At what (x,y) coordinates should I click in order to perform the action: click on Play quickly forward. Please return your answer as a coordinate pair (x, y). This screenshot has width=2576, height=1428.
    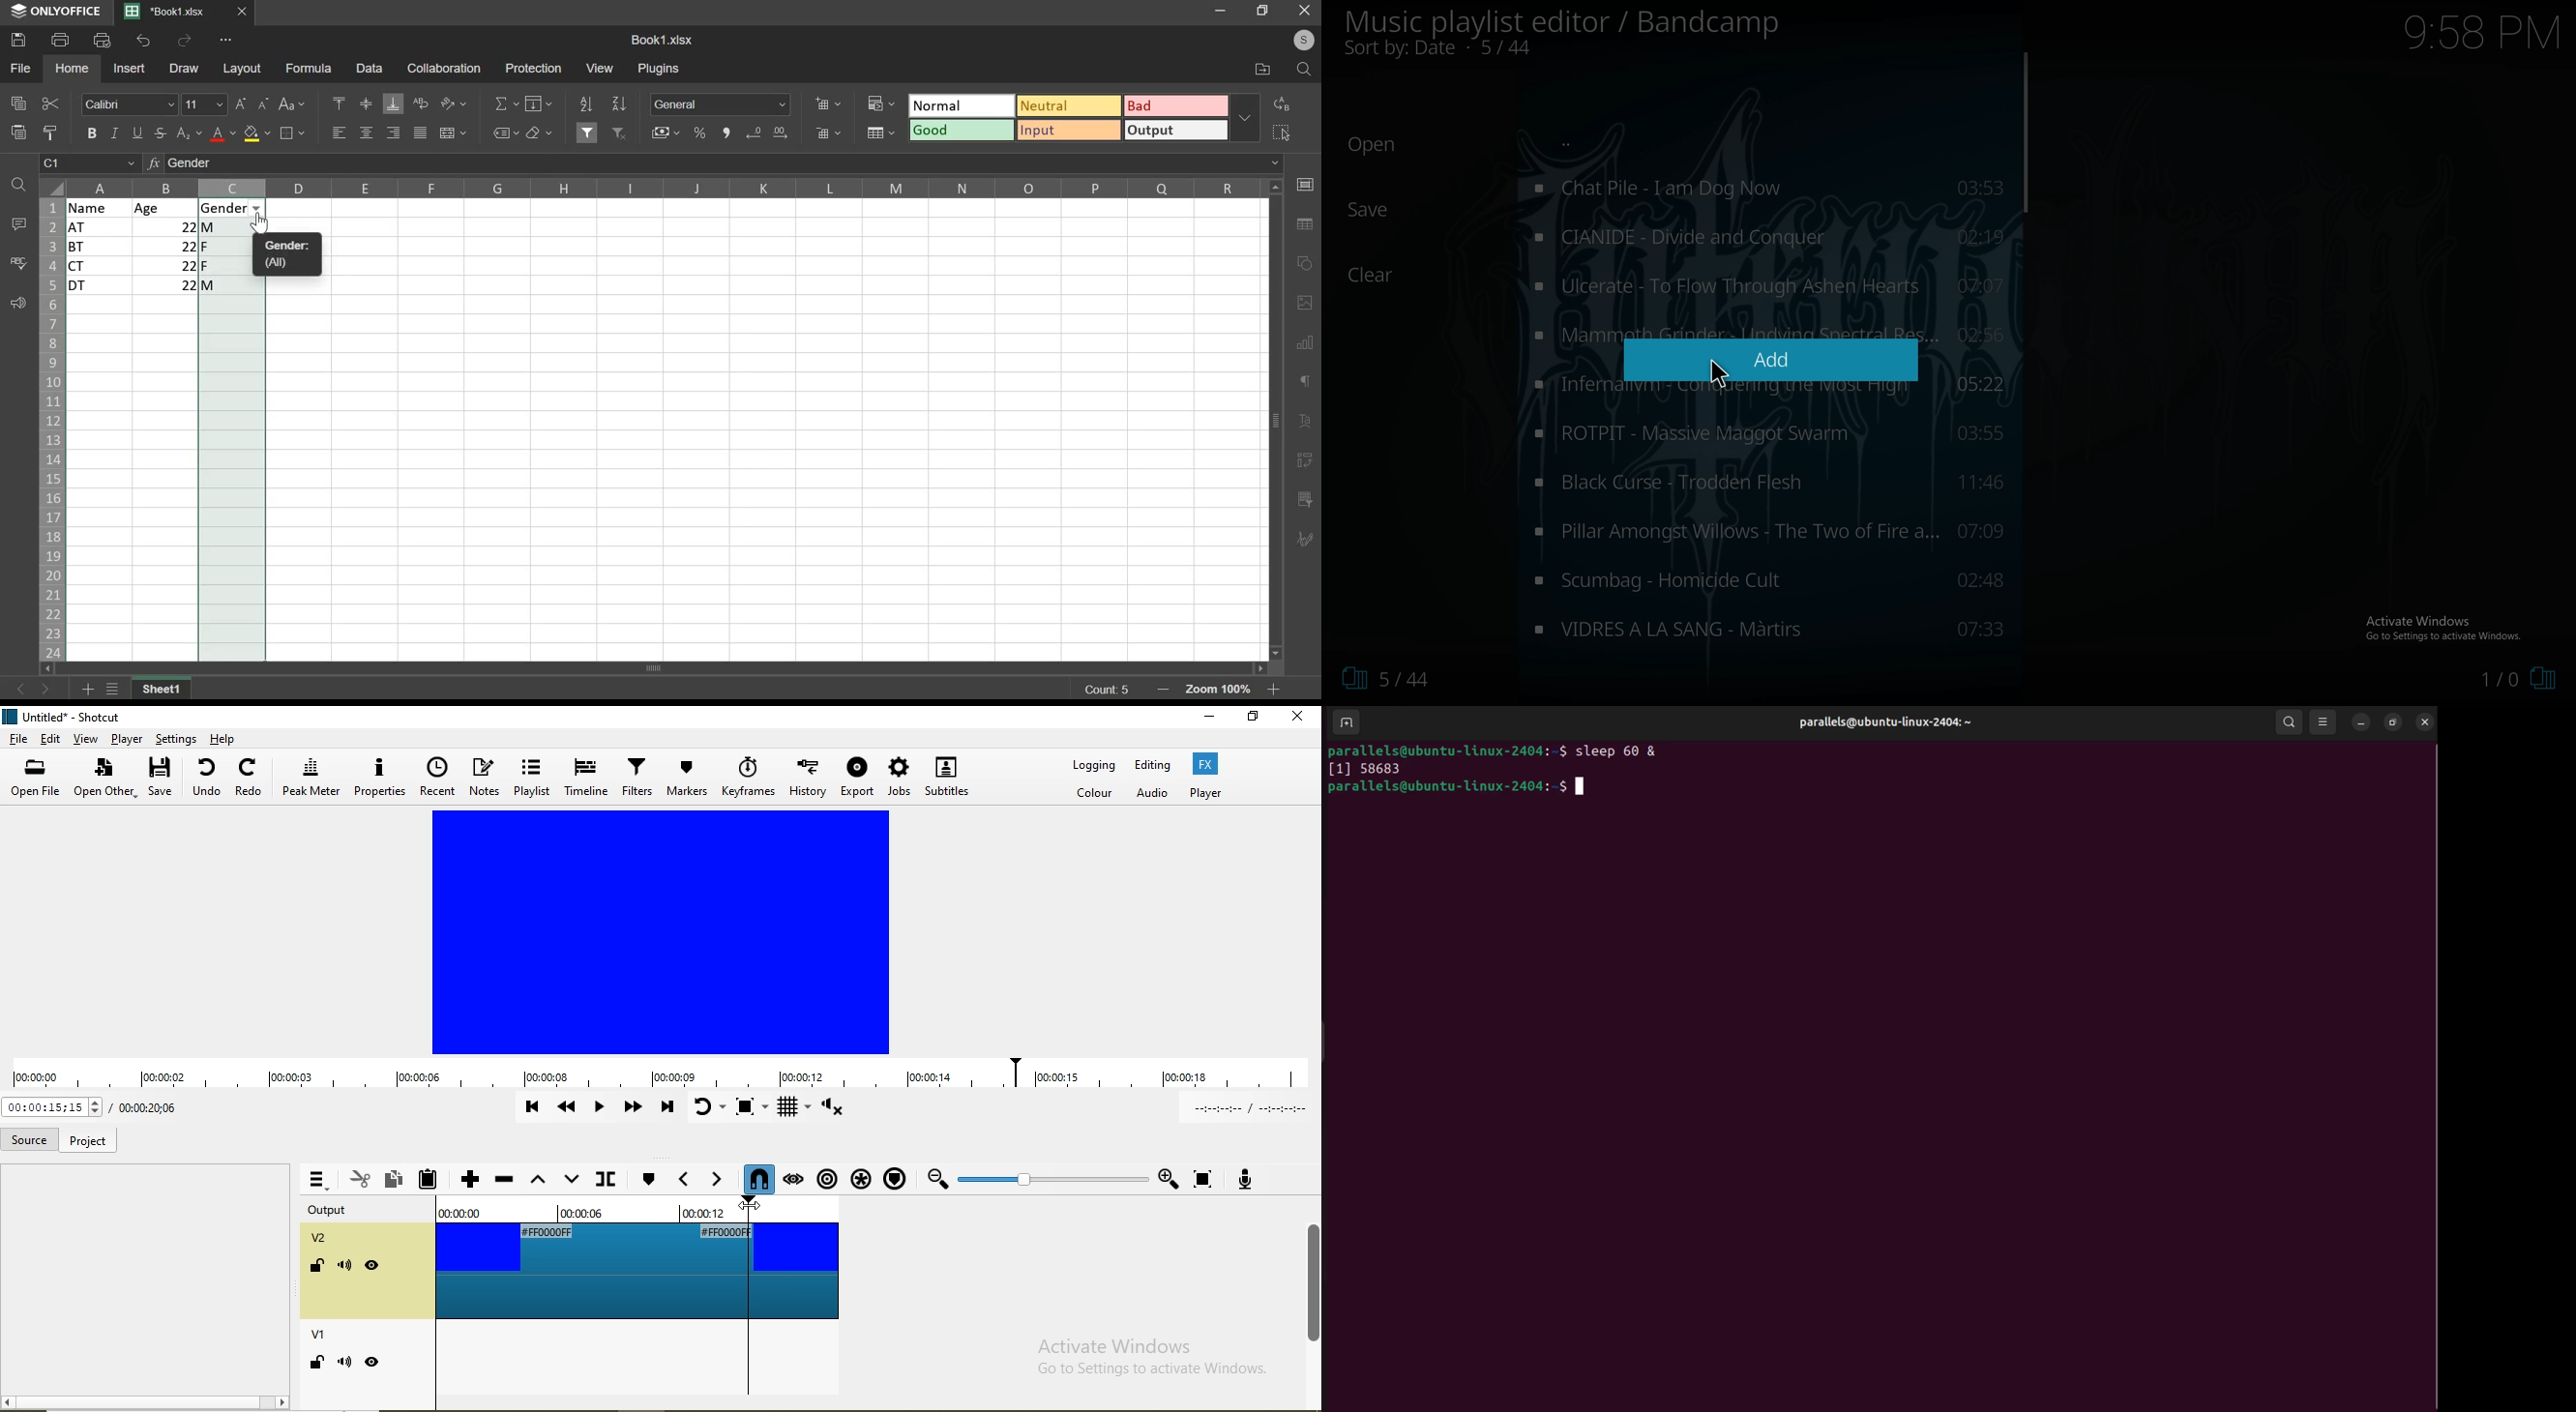
    Looking at the image, I should click on (632, 1110).